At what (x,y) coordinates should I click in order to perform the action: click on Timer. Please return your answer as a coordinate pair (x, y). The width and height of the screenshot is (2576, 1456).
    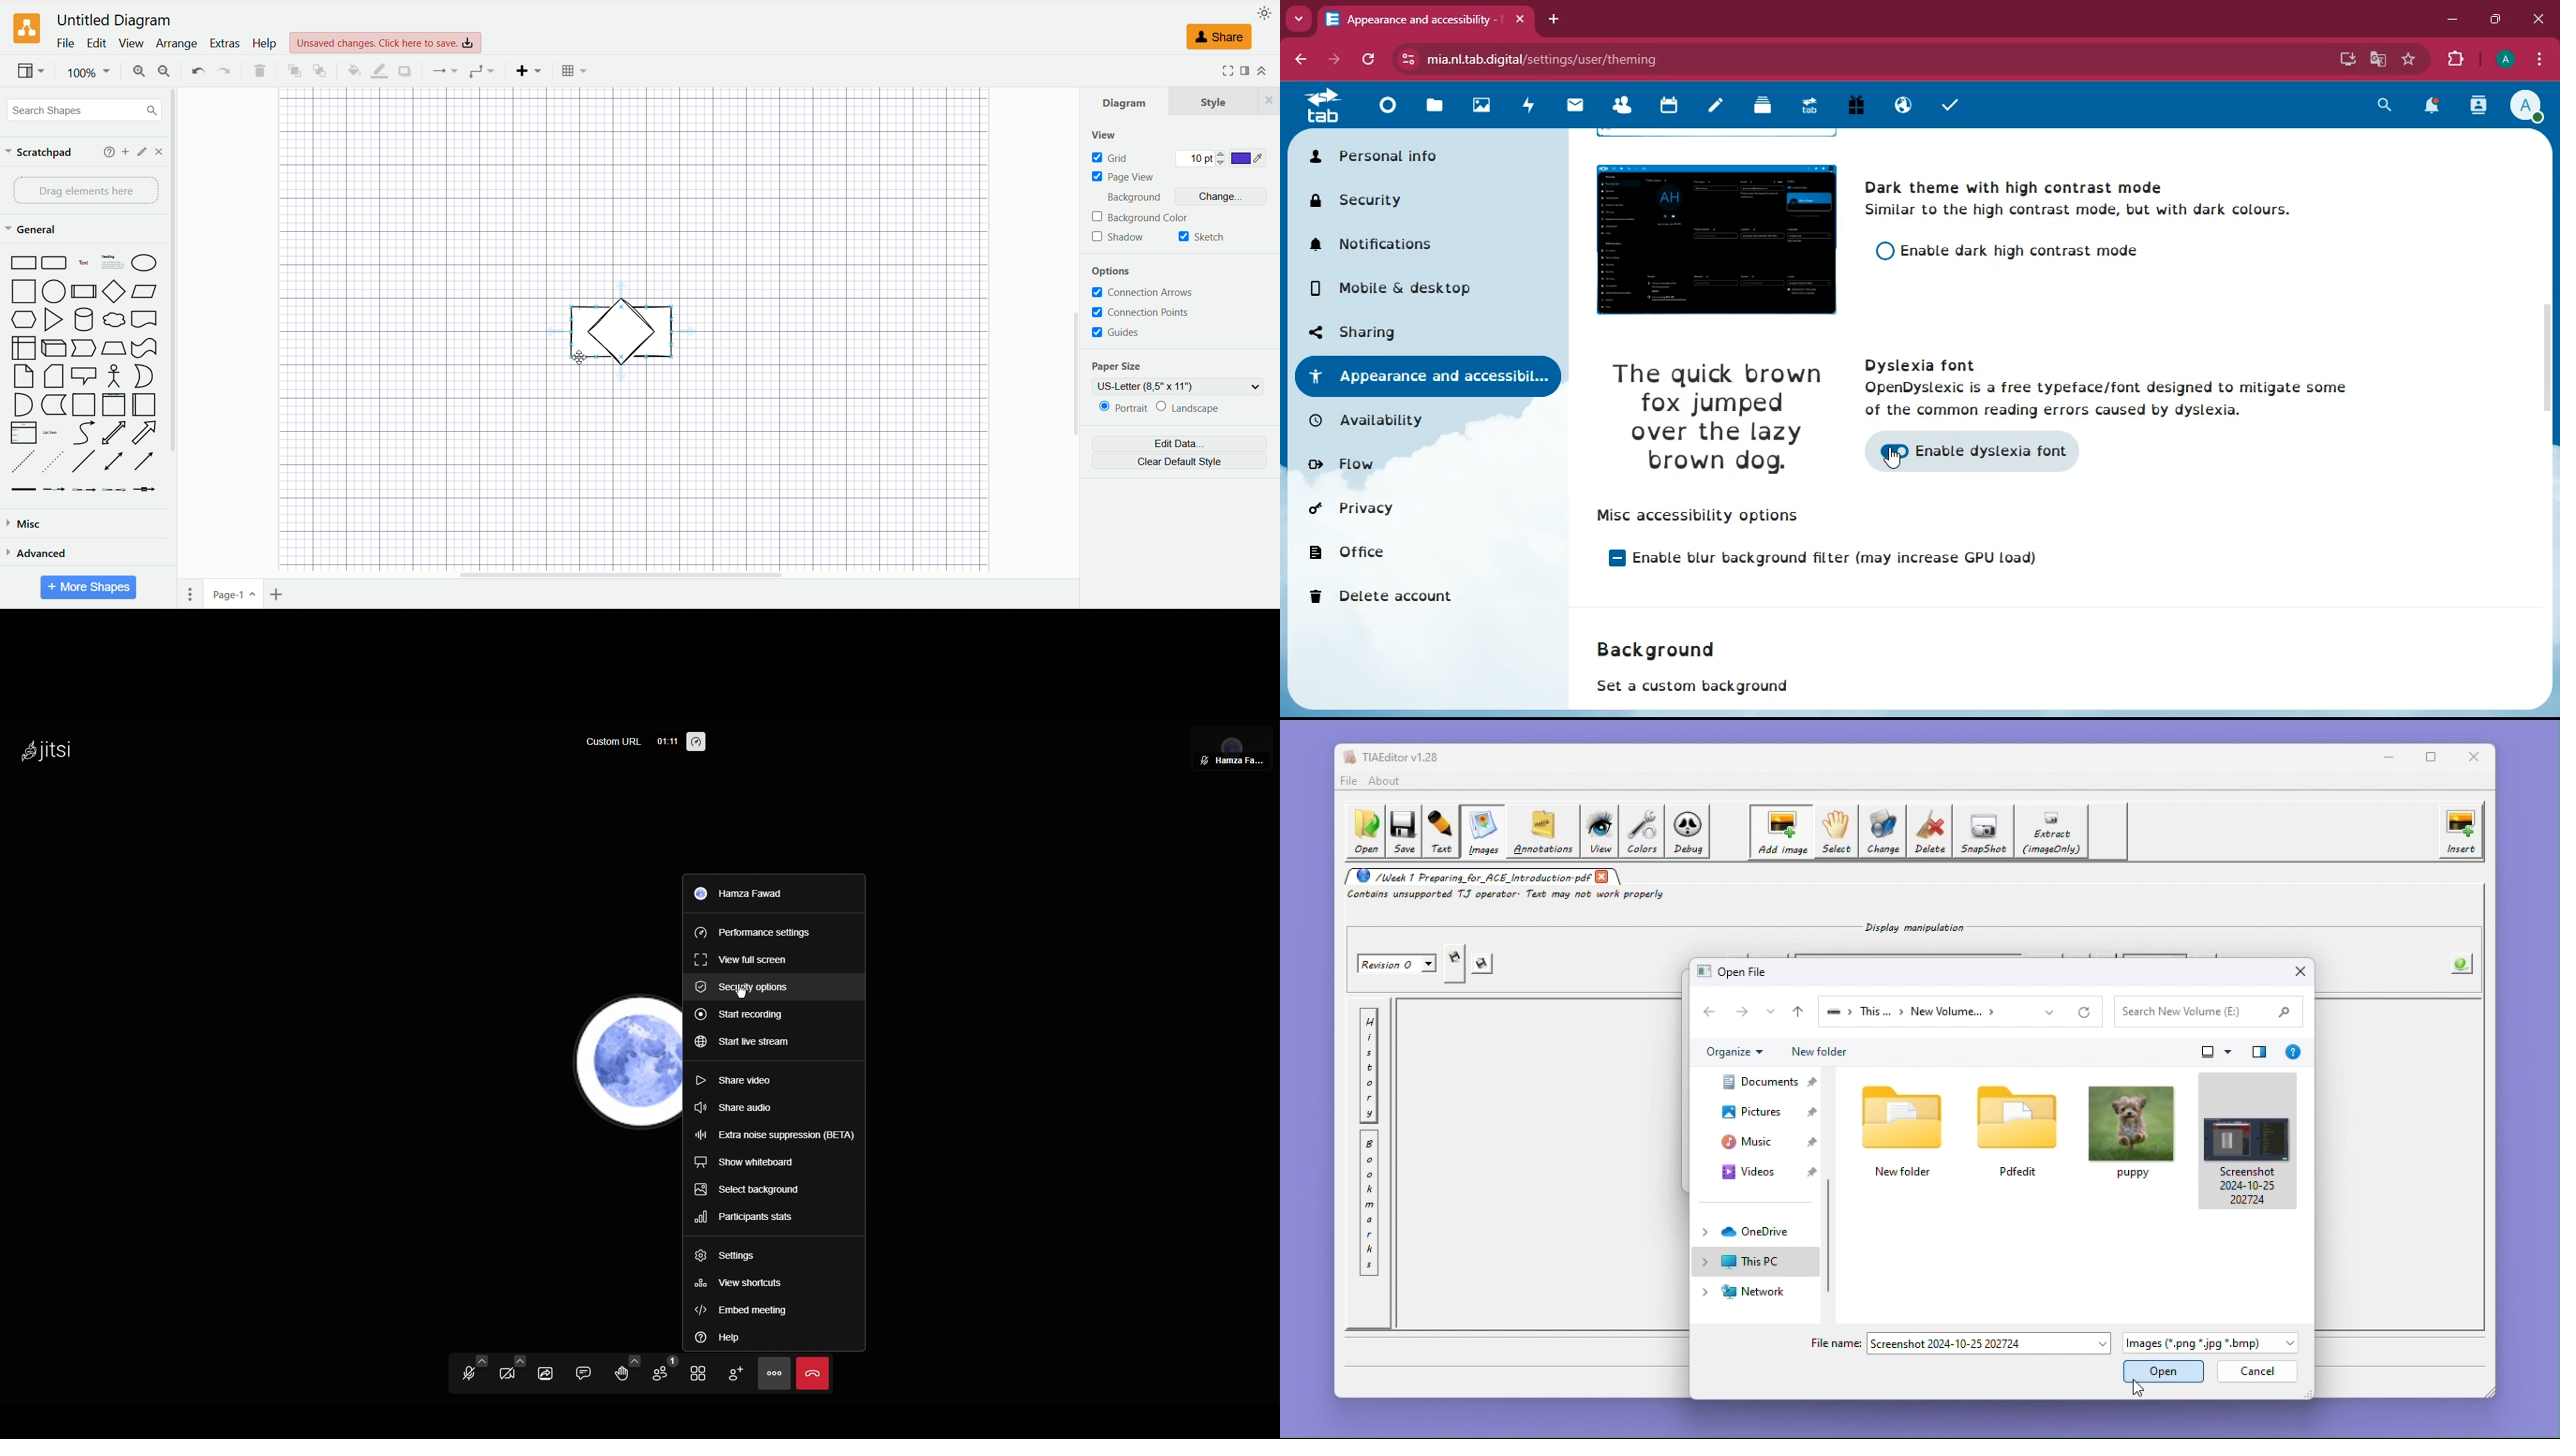
    Looking at the image, I should click on (666, 741).